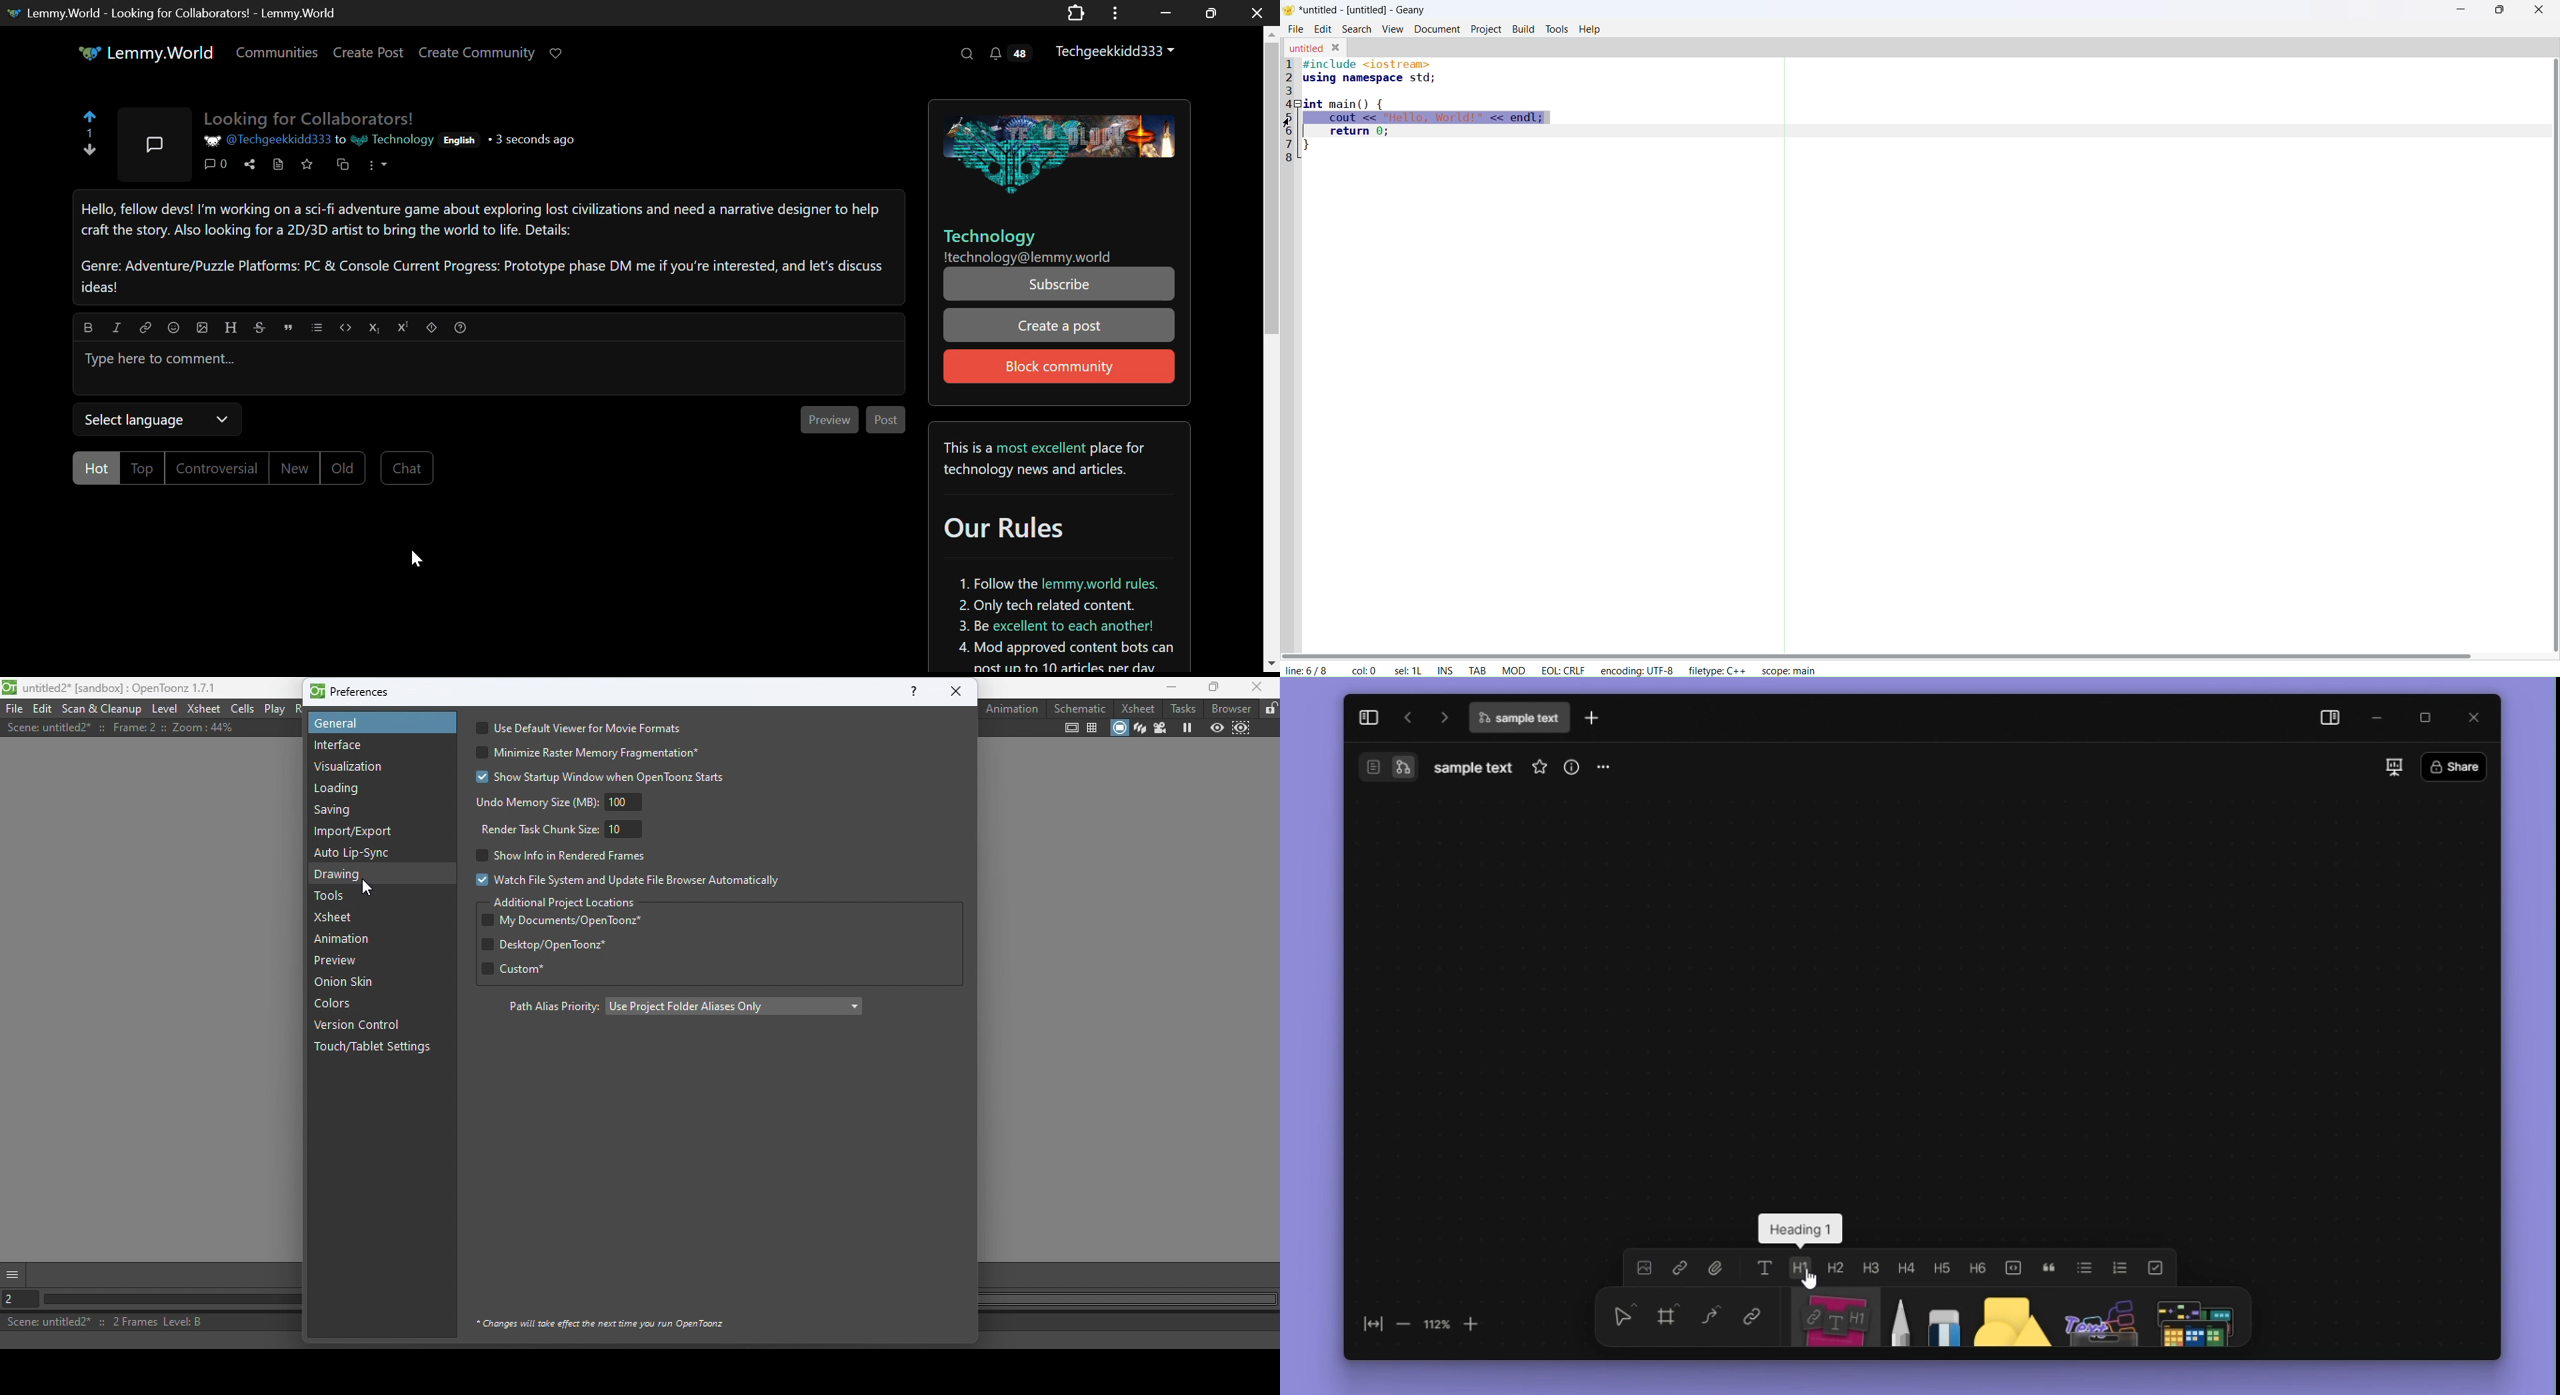  I want to click on favourite, so click(1539, 767).